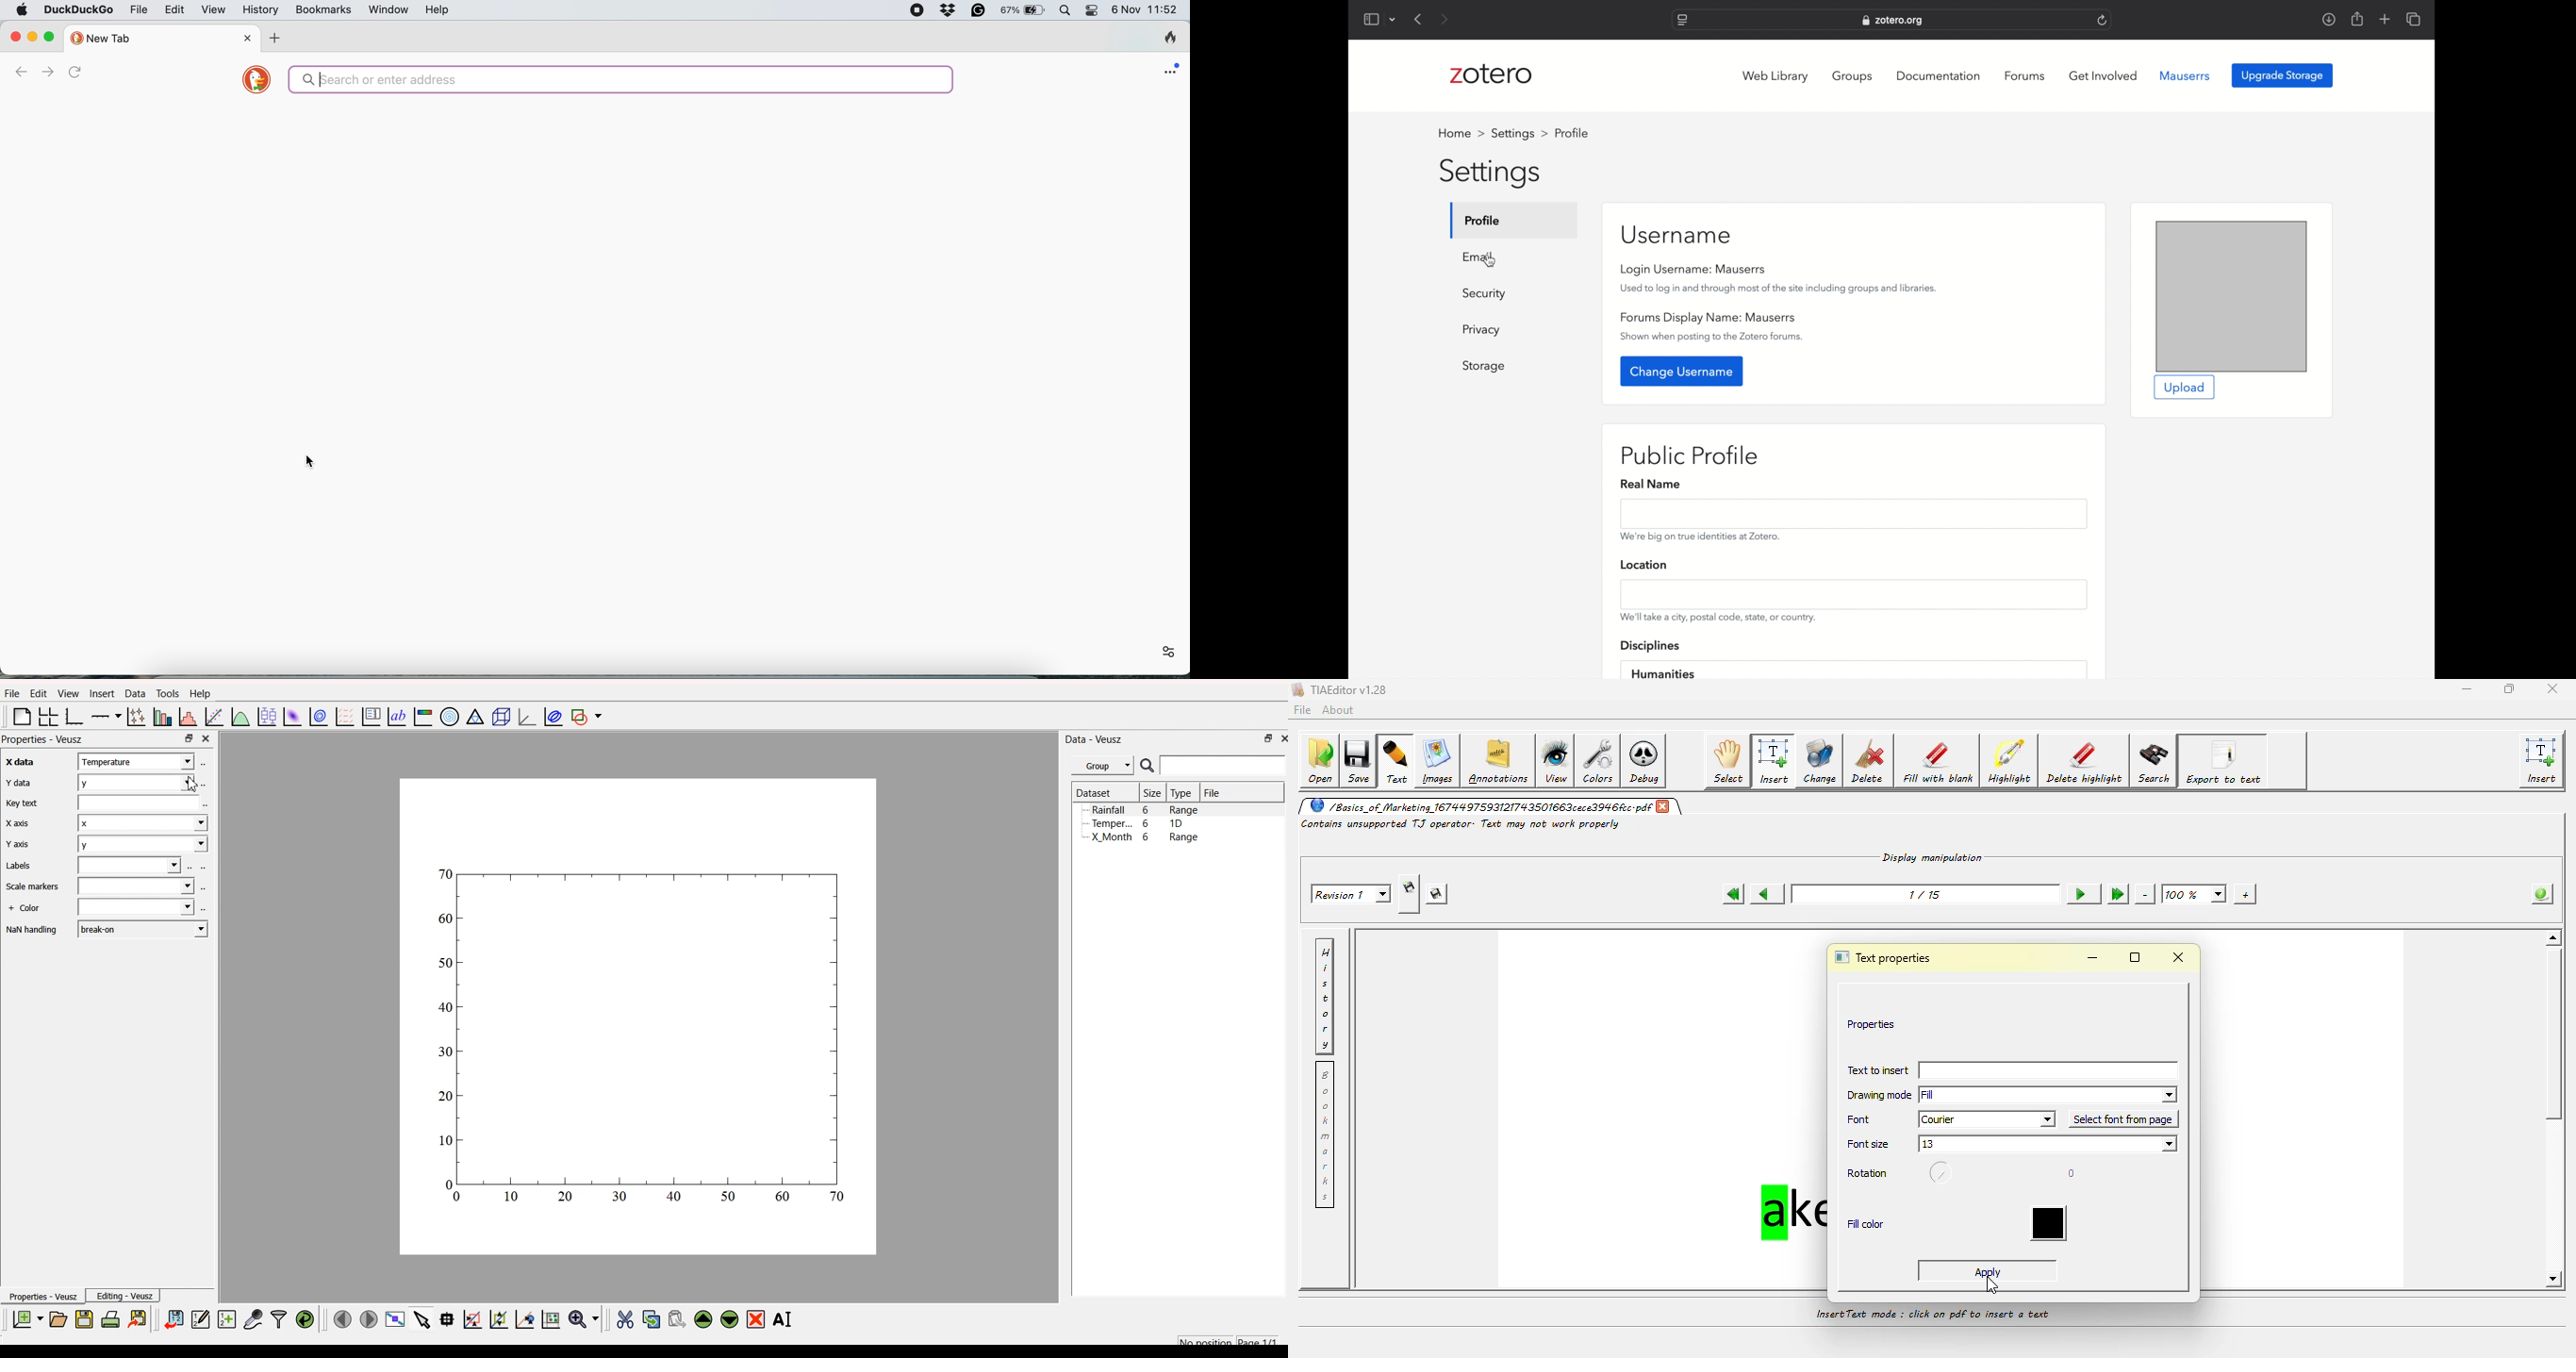 Image resolution: width=2576 pixels, height=1372 pixels. What do you see at coordinates (1702, 536) in the screenshot?
I see `info` at bounding box center [1702, 536].